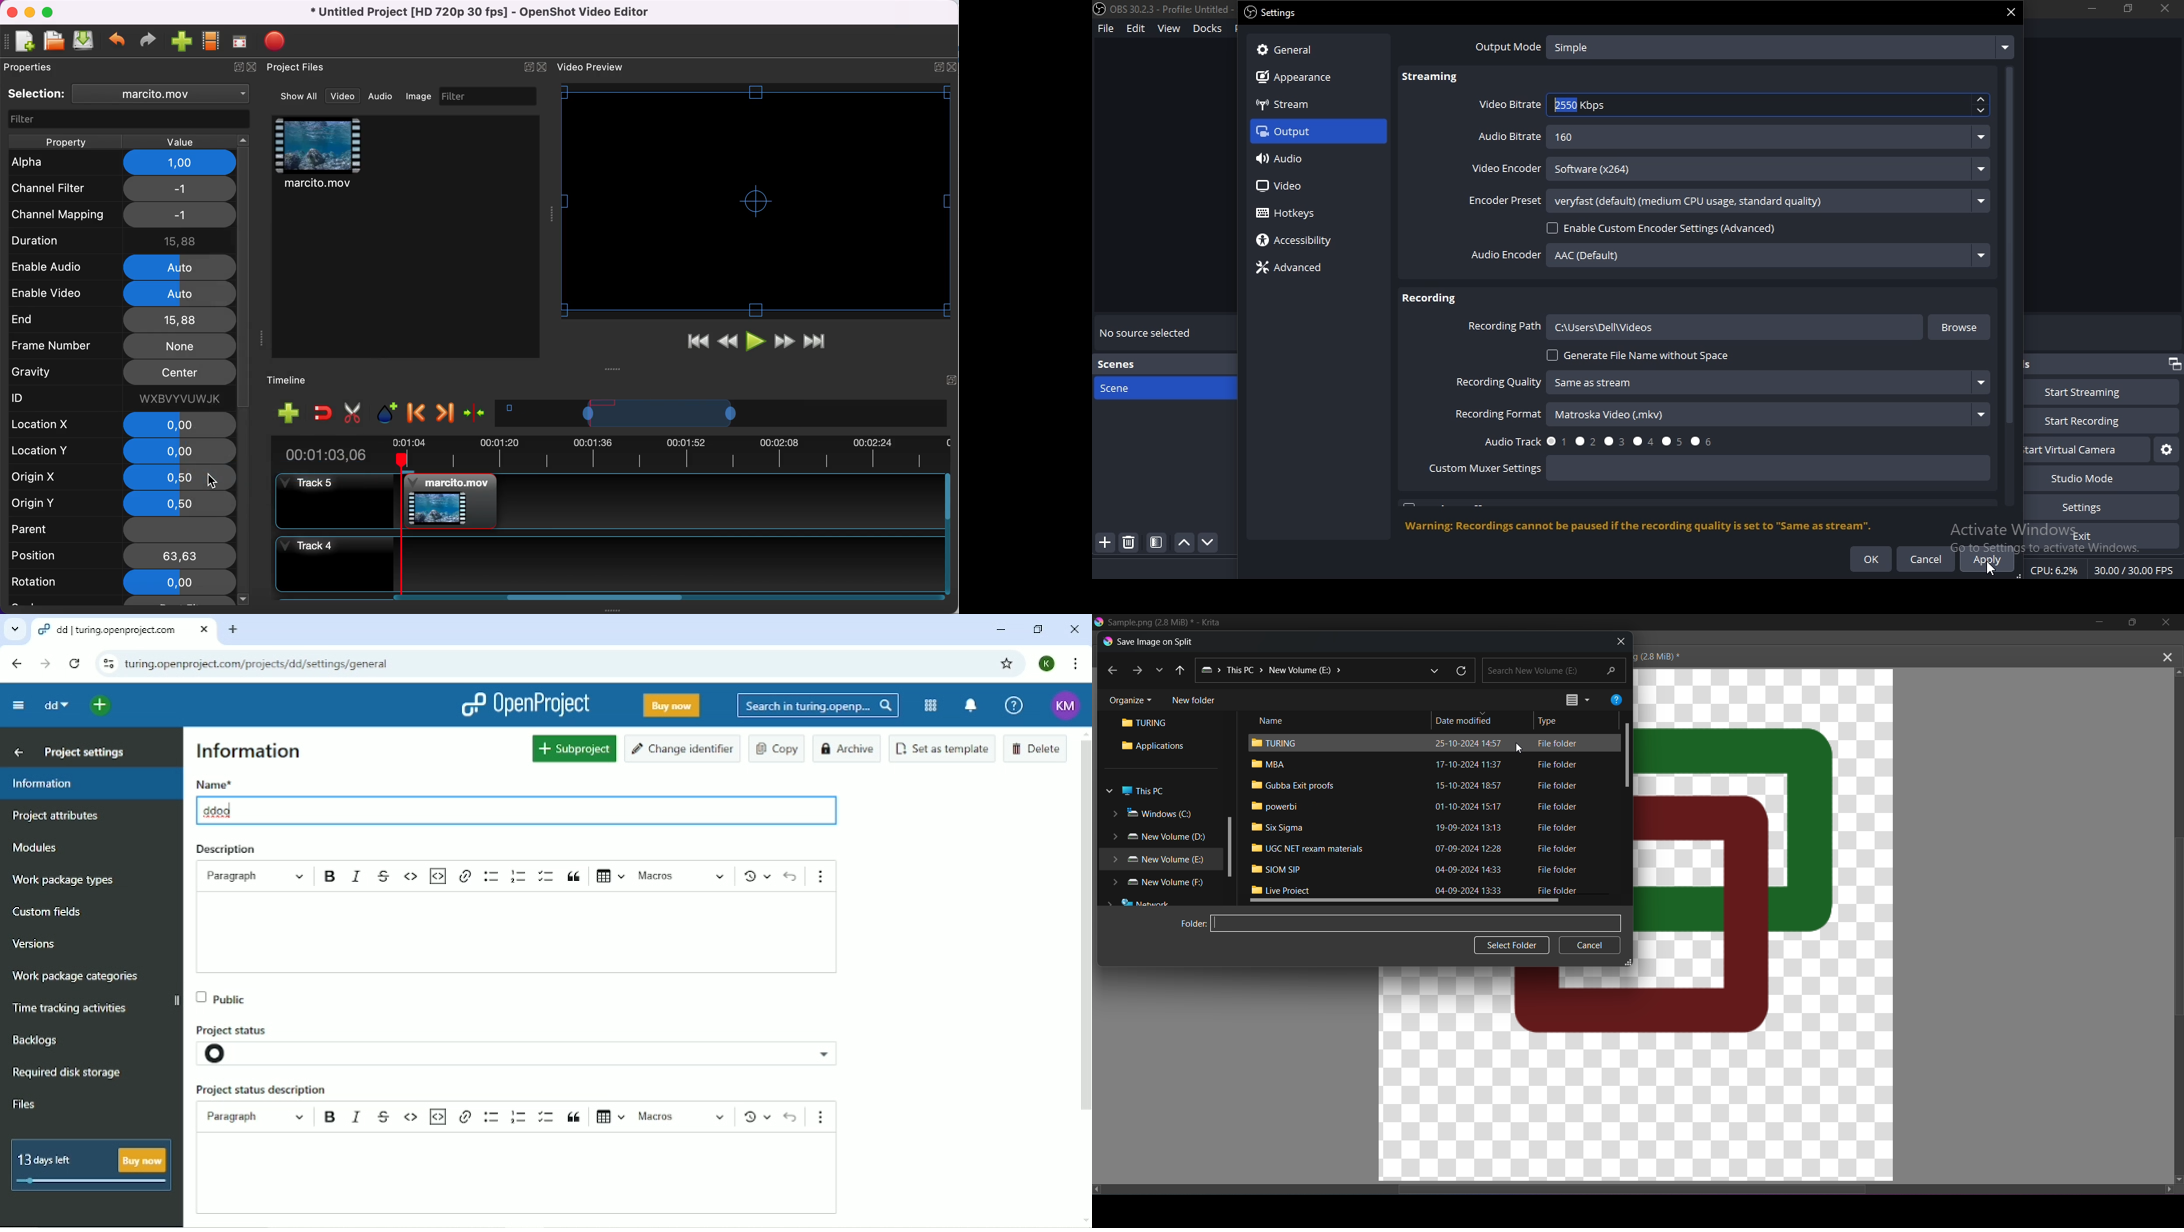 The image size is (2184, 1232). I want to click on Scrollbar, so click(1624, 758).